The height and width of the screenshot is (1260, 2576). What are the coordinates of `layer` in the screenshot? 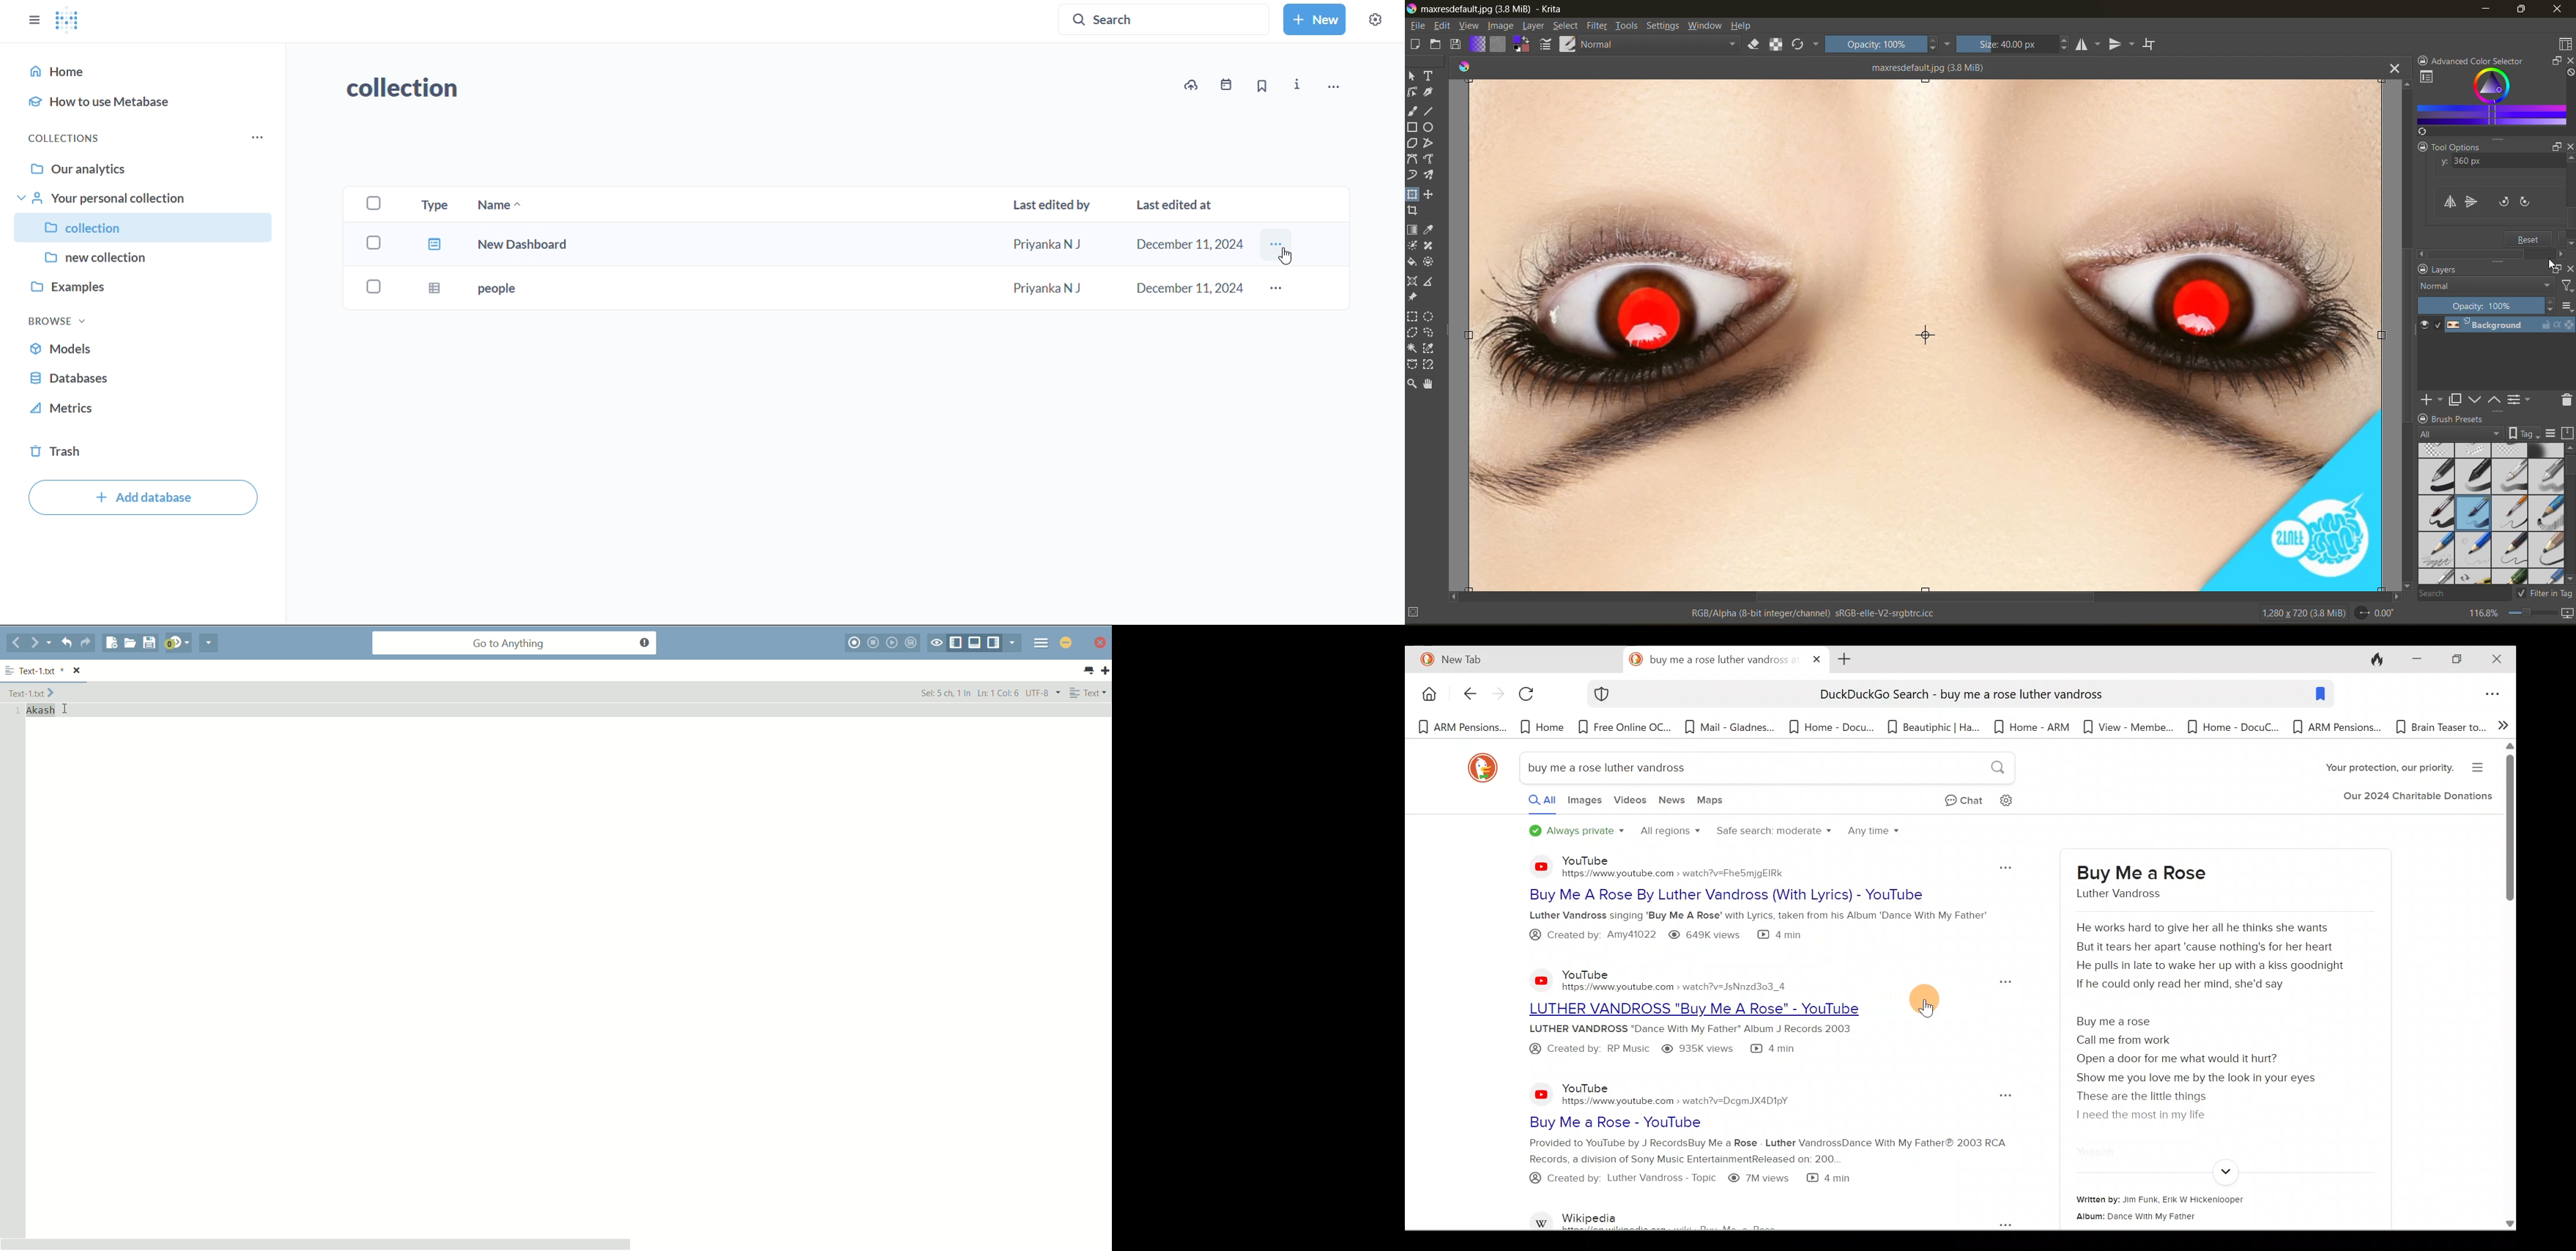 It's located at (2512, 326).